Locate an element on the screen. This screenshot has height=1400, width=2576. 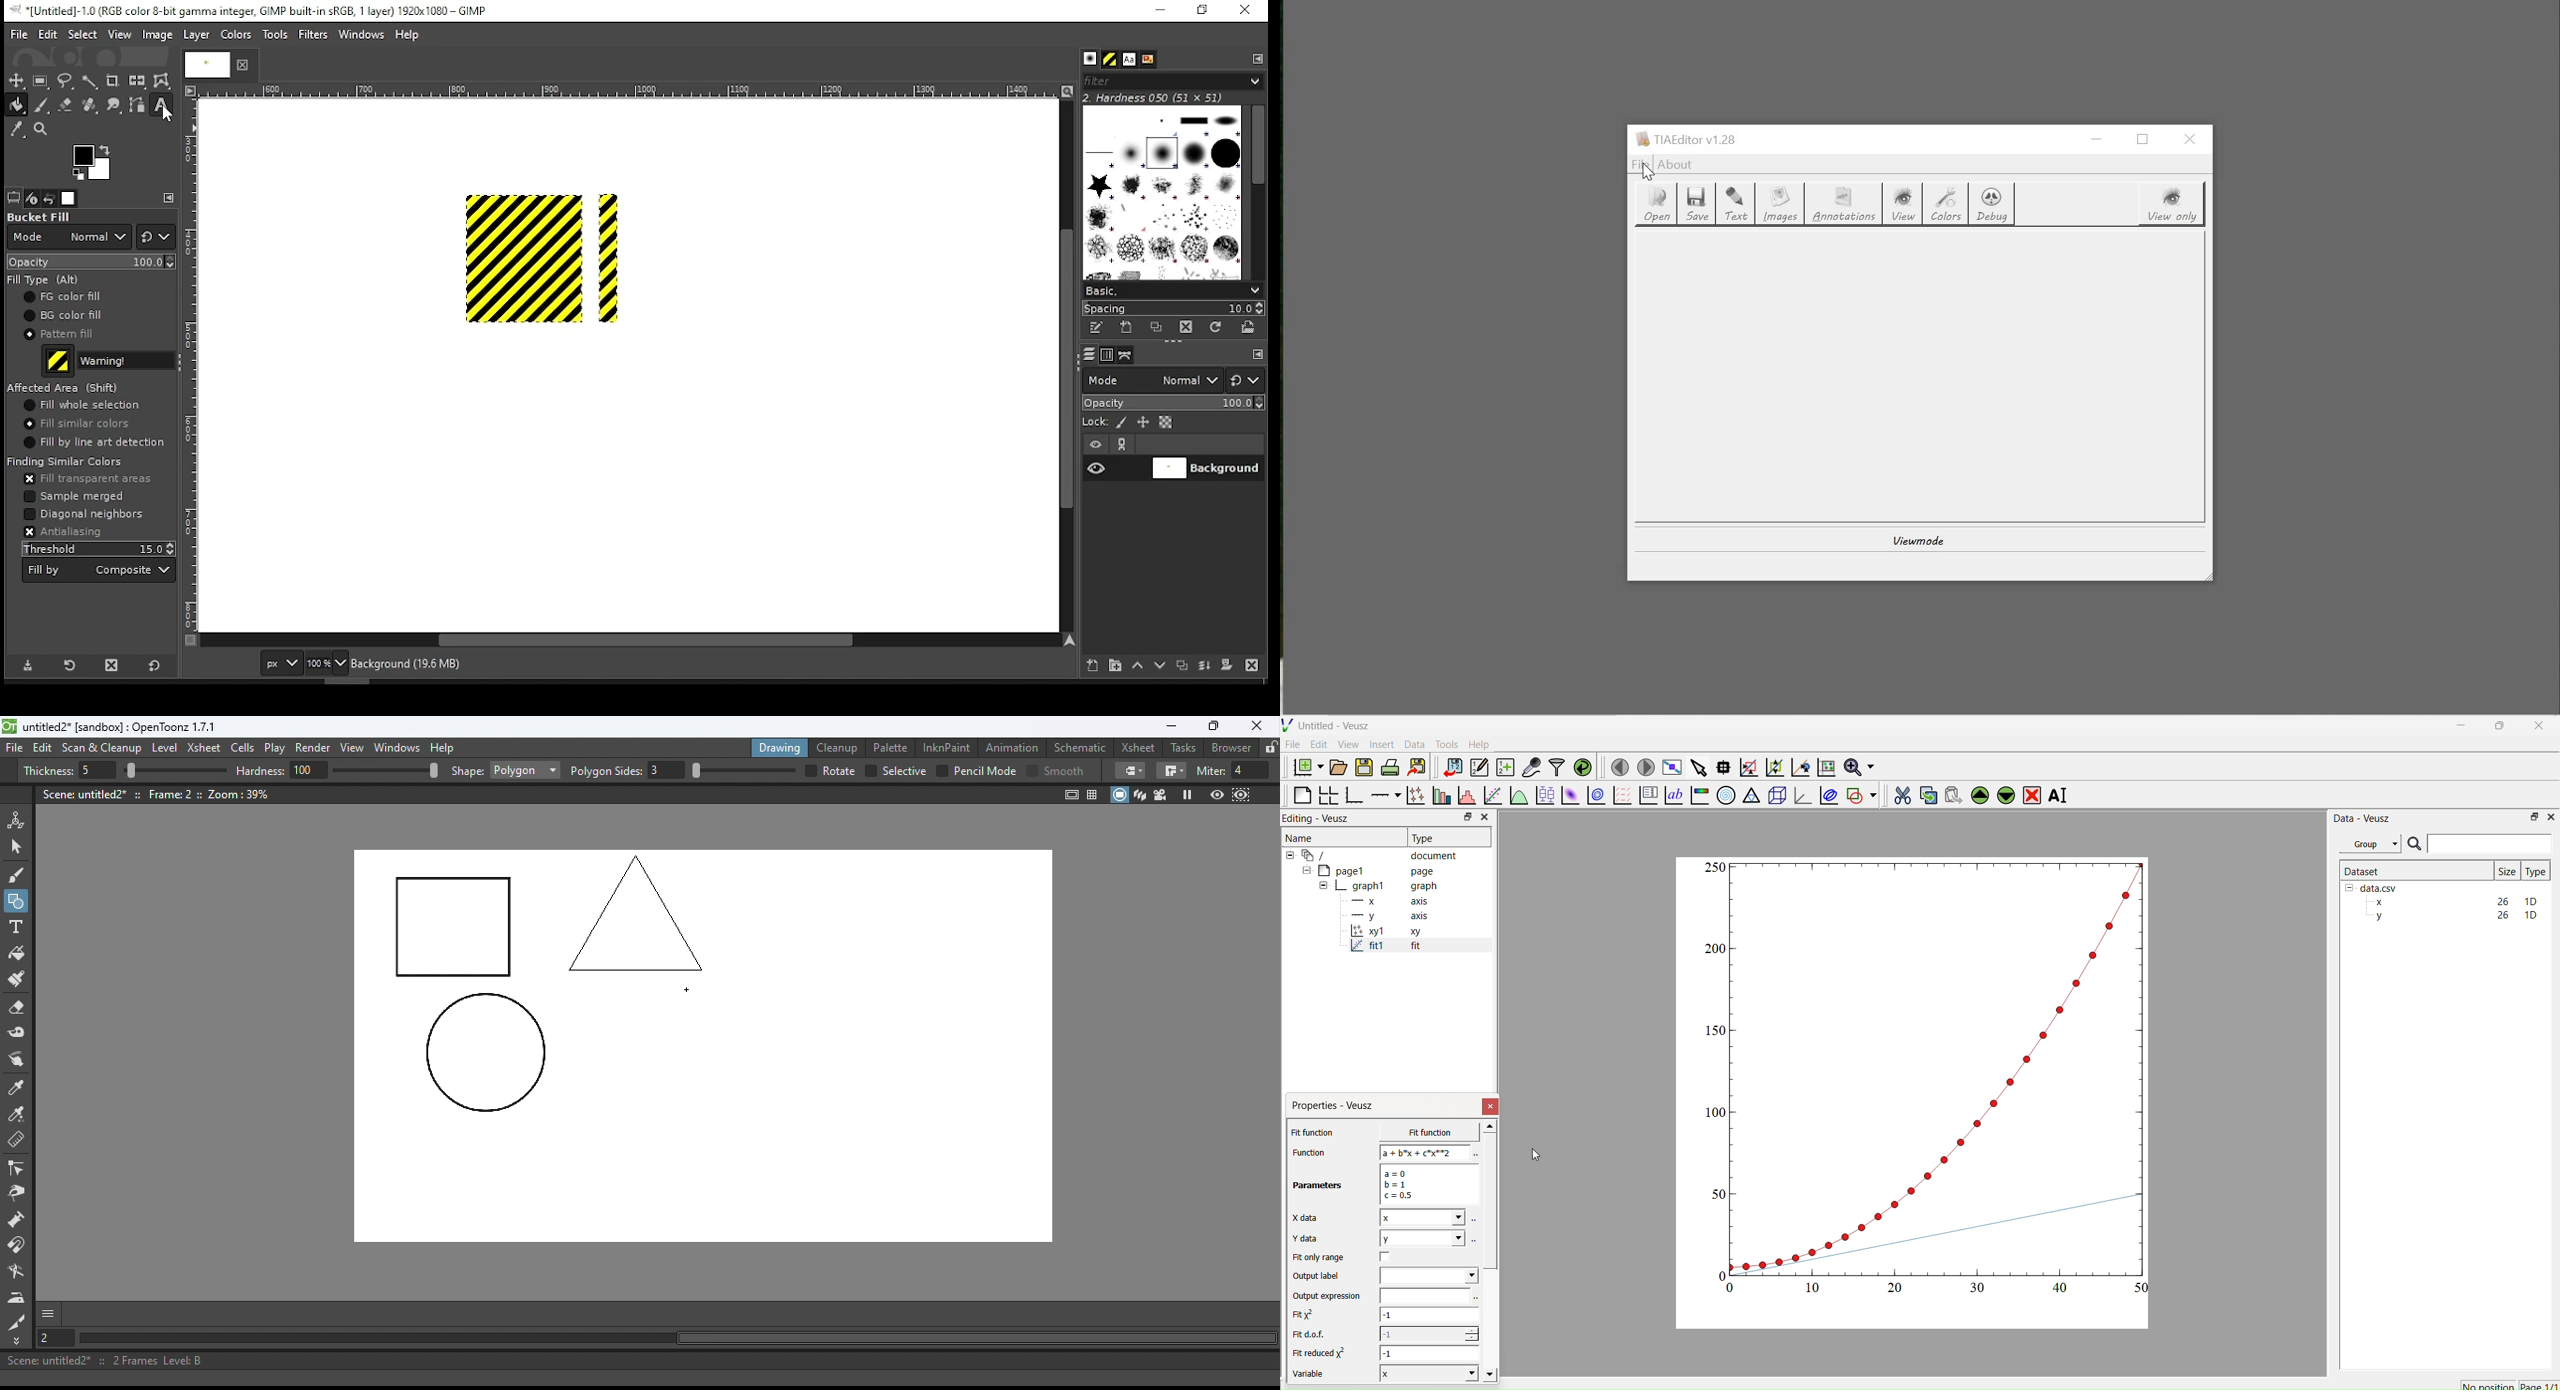
pattern fill is located at coordinates (59, 333).